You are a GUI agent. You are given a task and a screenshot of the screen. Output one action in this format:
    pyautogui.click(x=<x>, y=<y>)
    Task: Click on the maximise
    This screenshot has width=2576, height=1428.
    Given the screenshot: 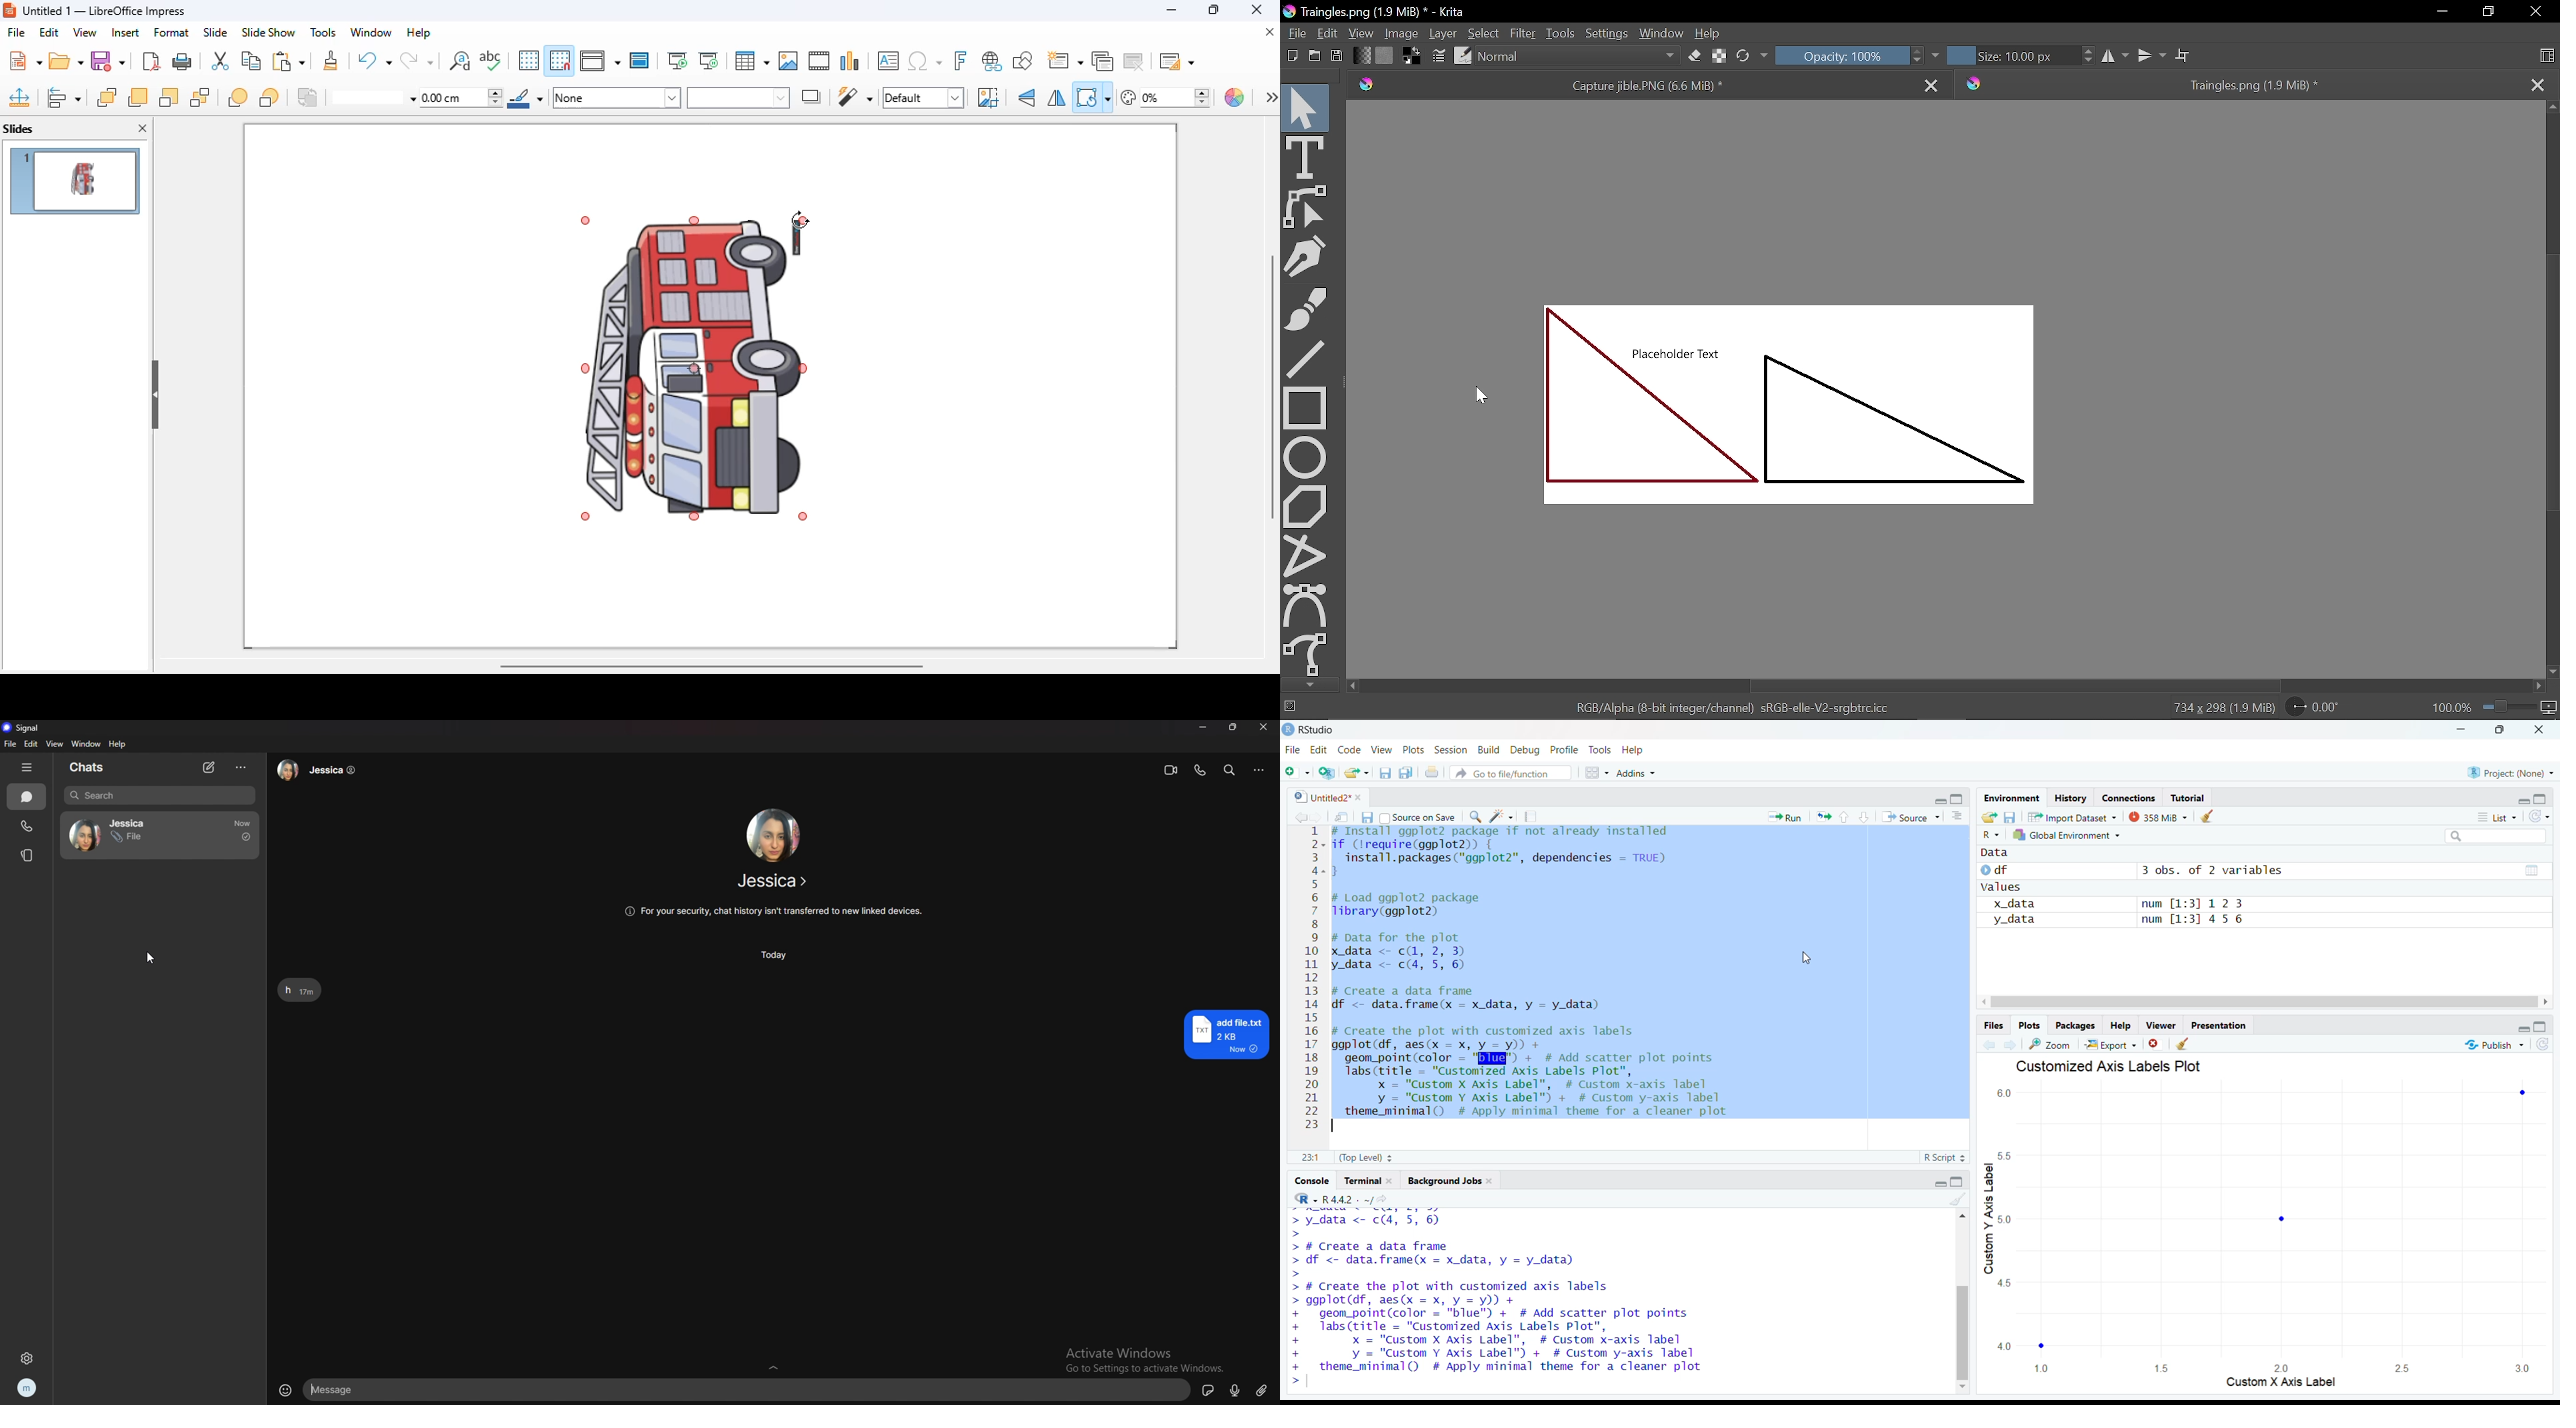 What is the action you would take?
    pyautogui.click(x=1956, y=799)
    